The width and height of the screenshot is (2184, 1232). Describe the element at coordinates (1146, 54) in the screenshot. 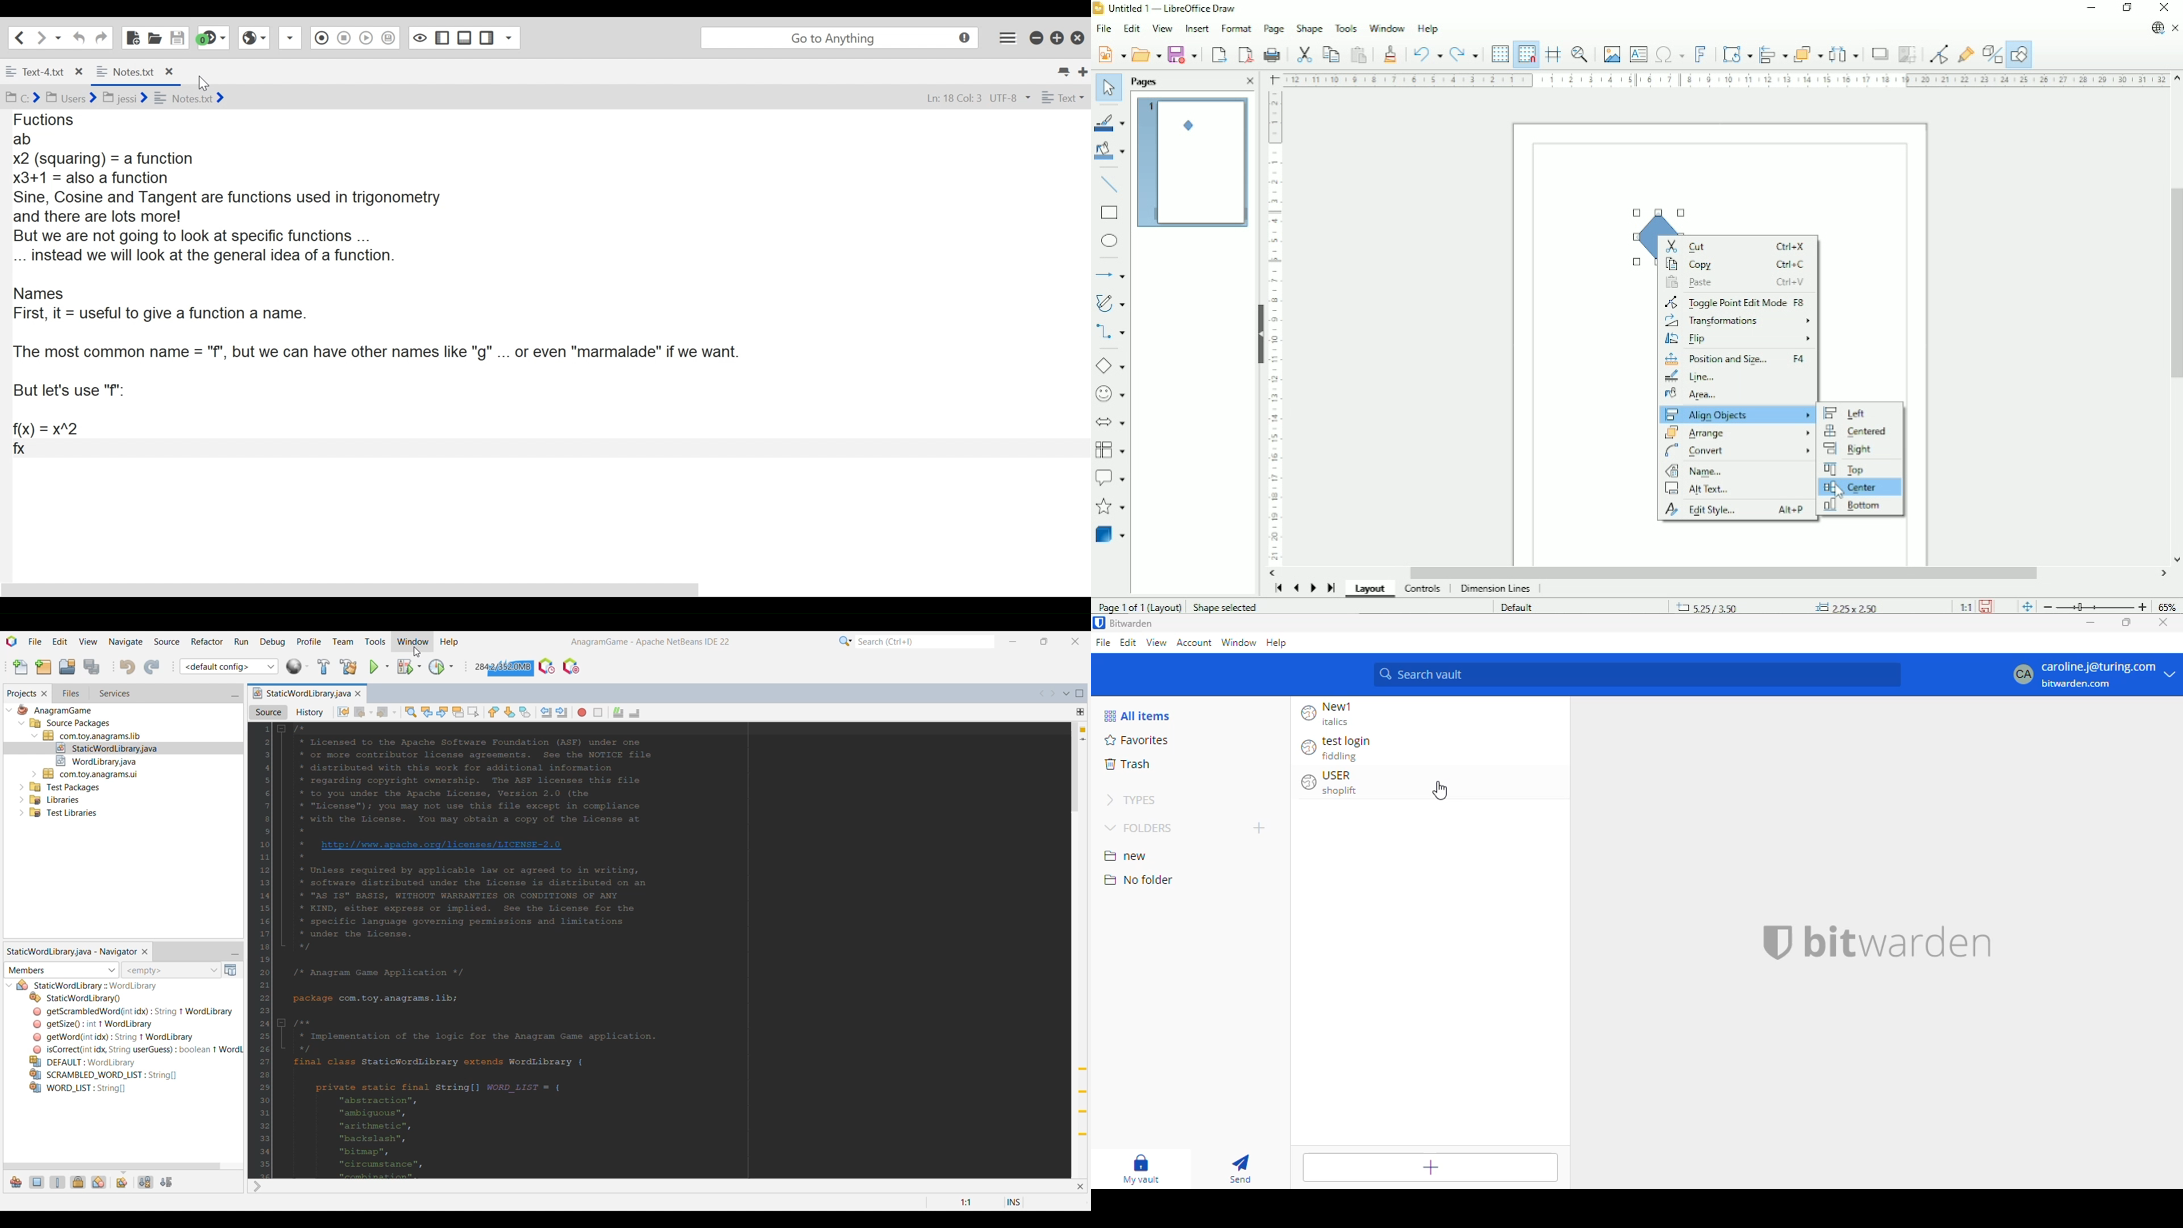

I see `Open ` at that location.